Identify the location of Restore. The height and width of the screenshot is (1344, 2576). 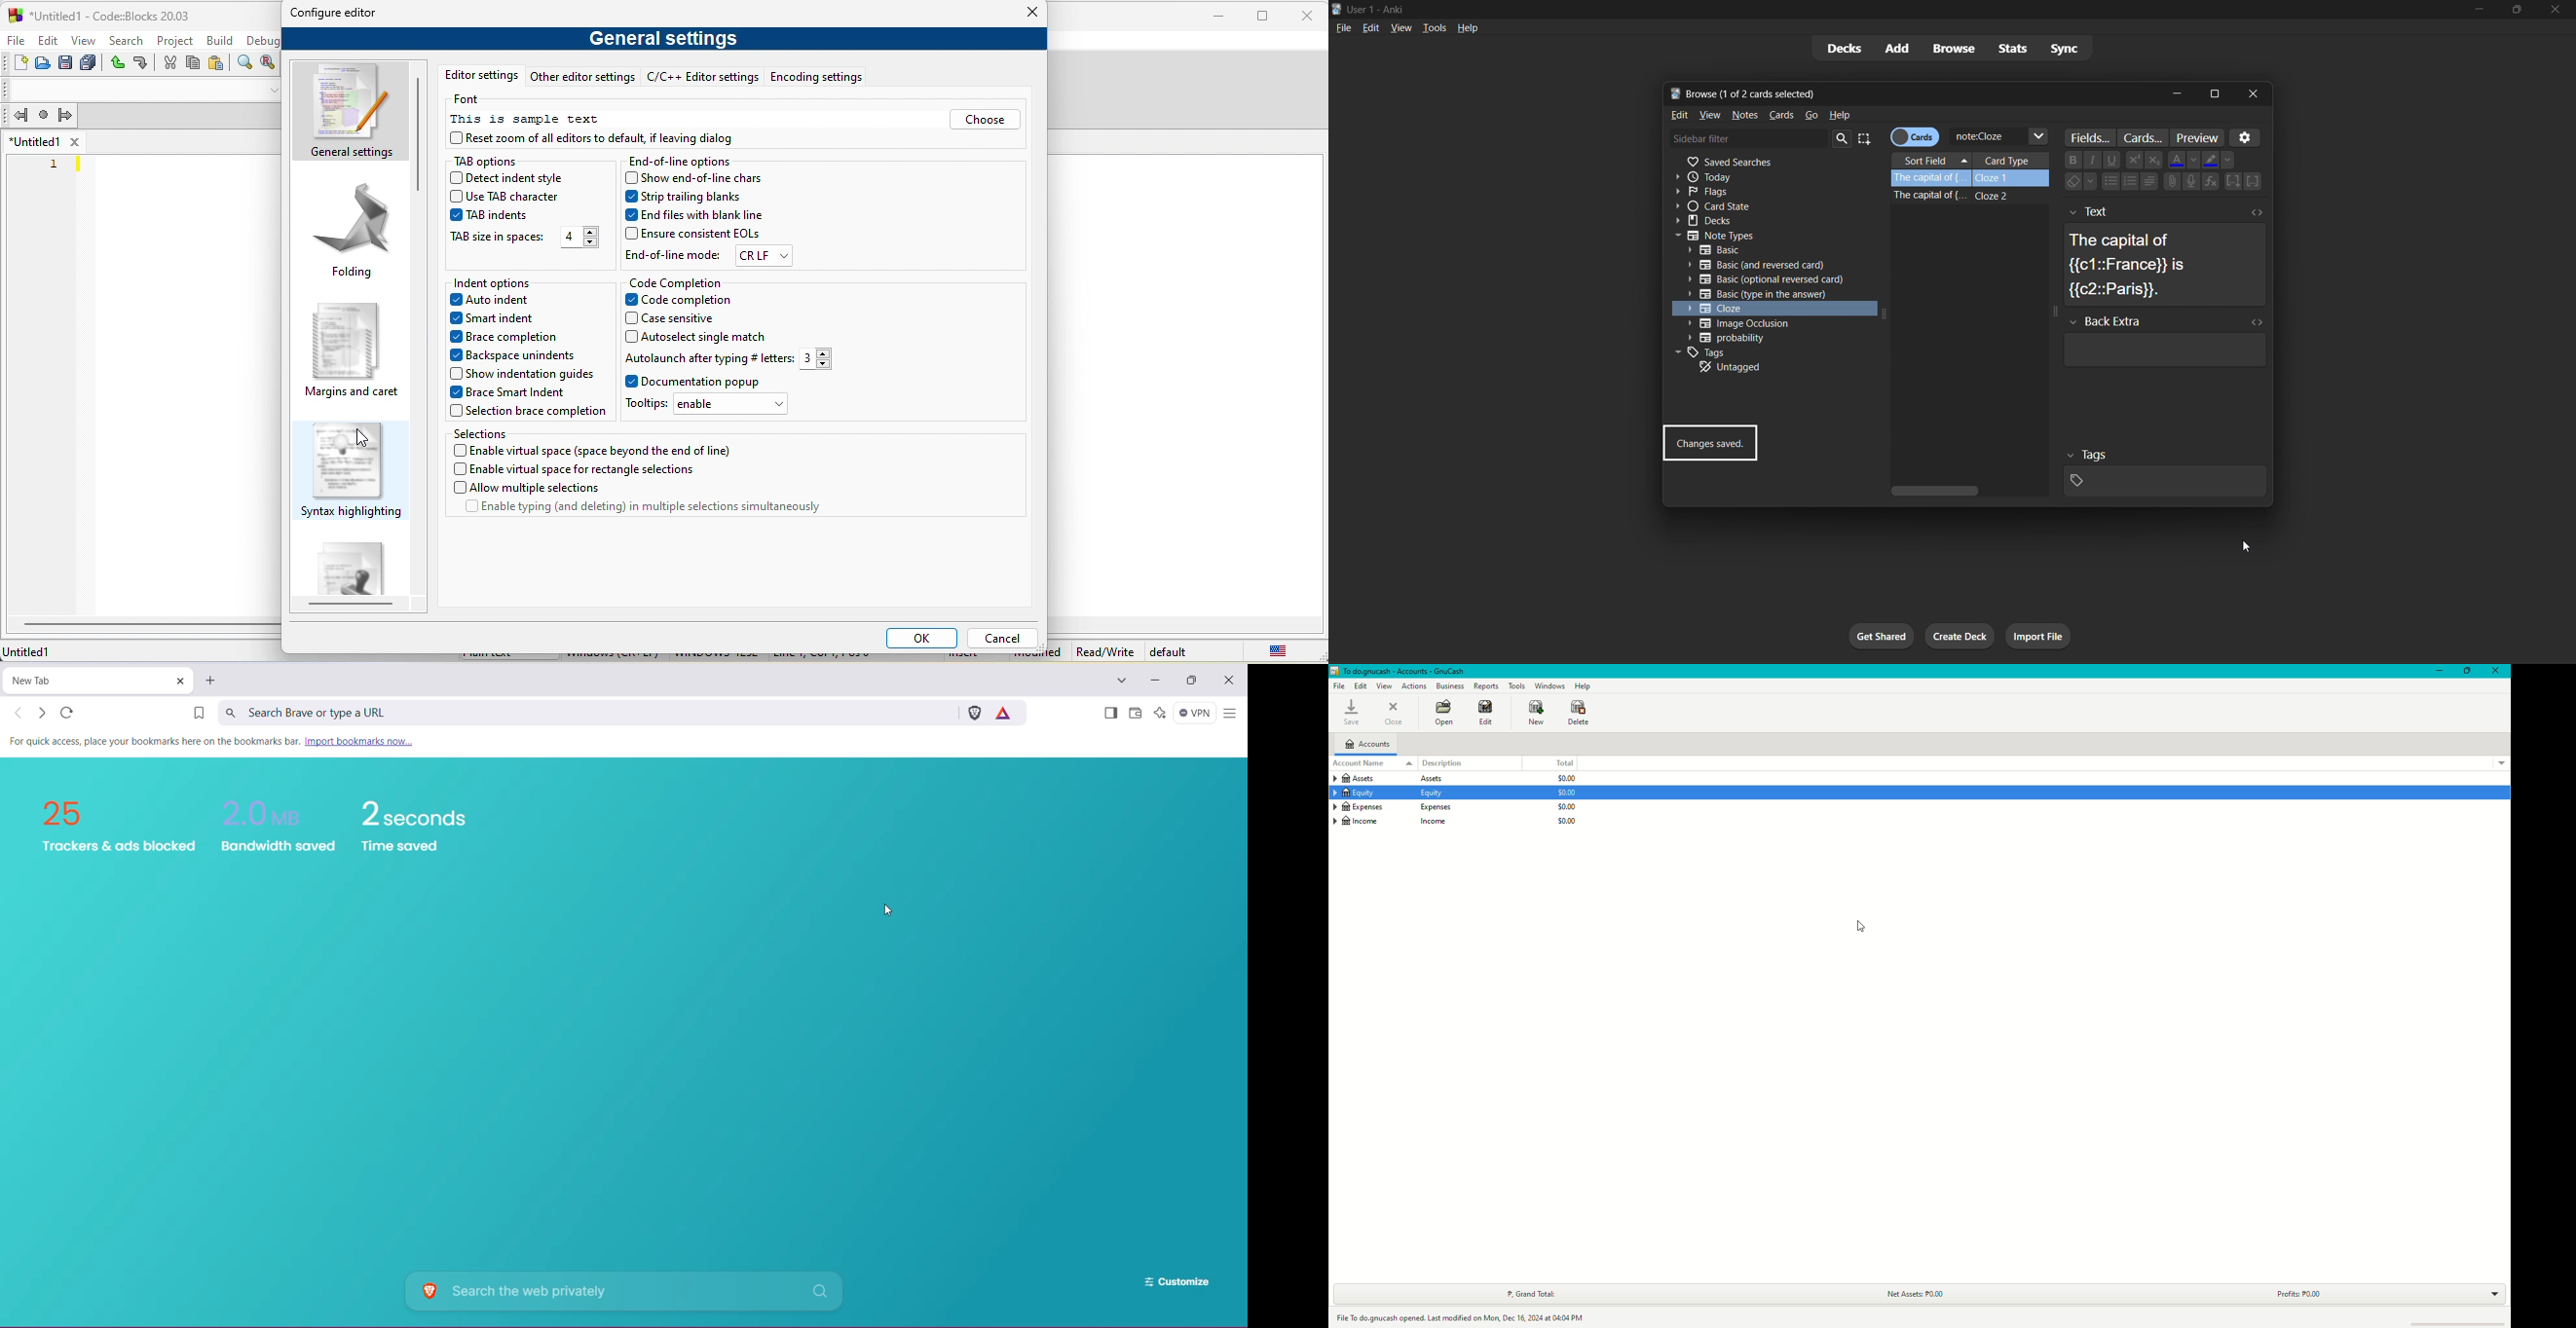
(2467, 670).